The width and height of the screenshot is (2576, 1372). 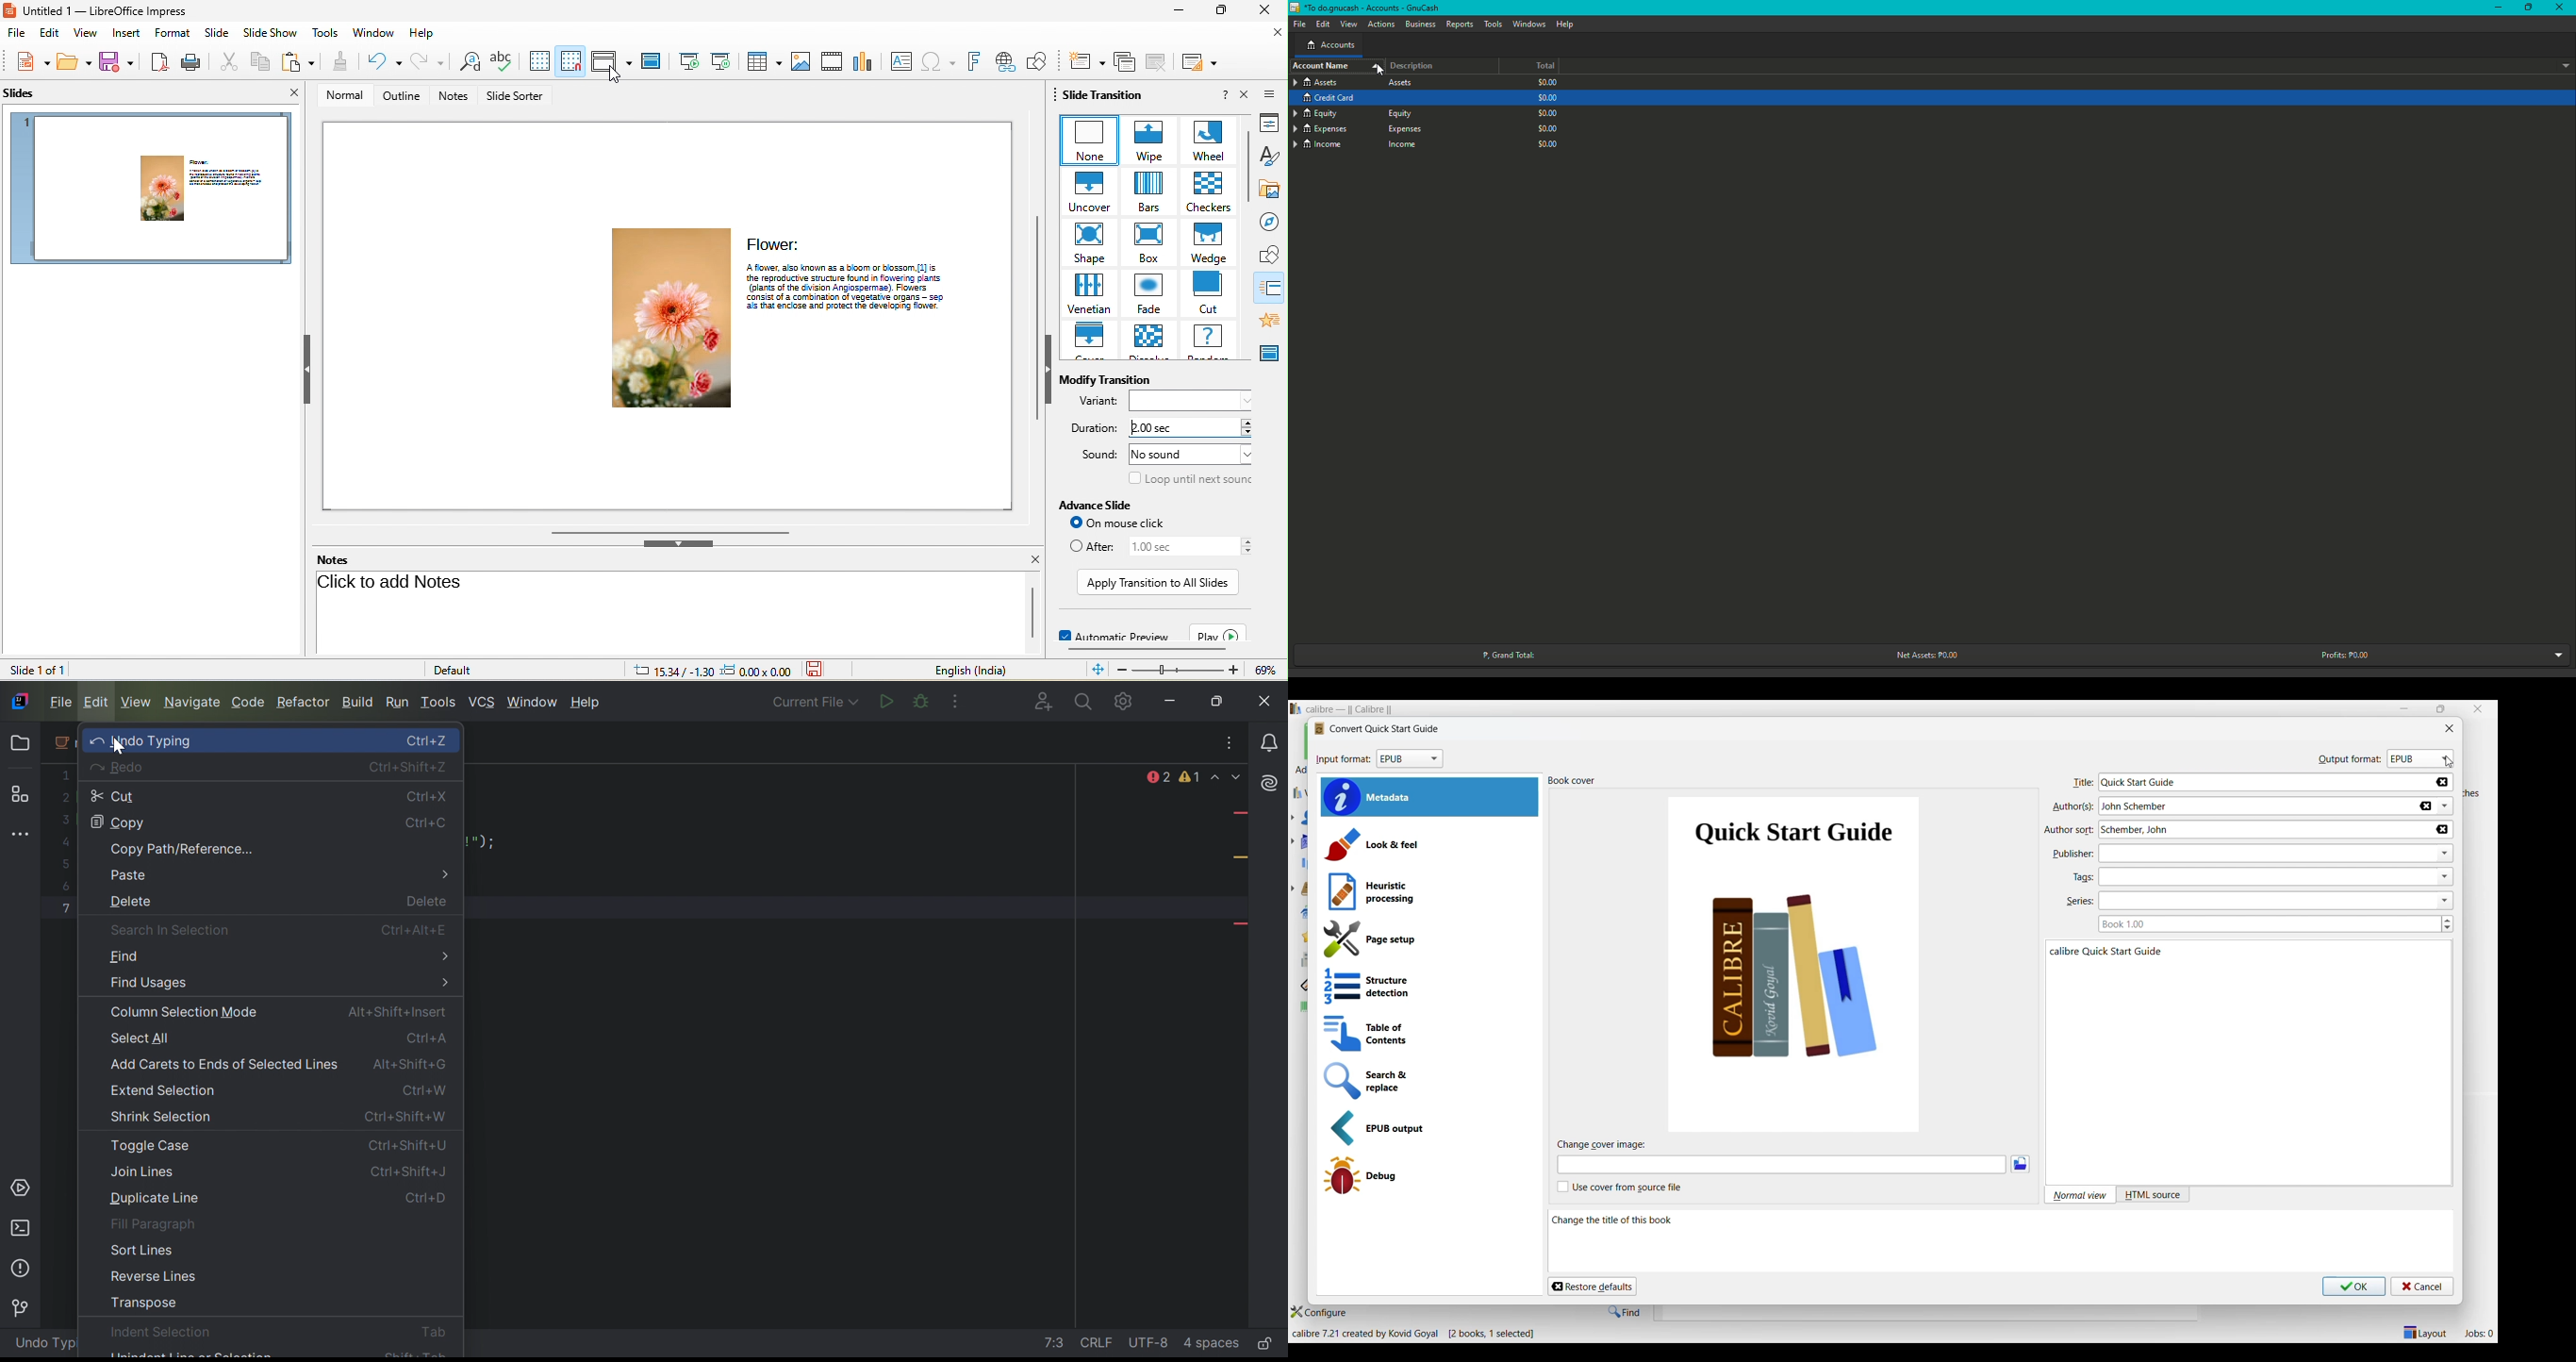 I want to click on Indent Selection, so click(x=160, y=1332).